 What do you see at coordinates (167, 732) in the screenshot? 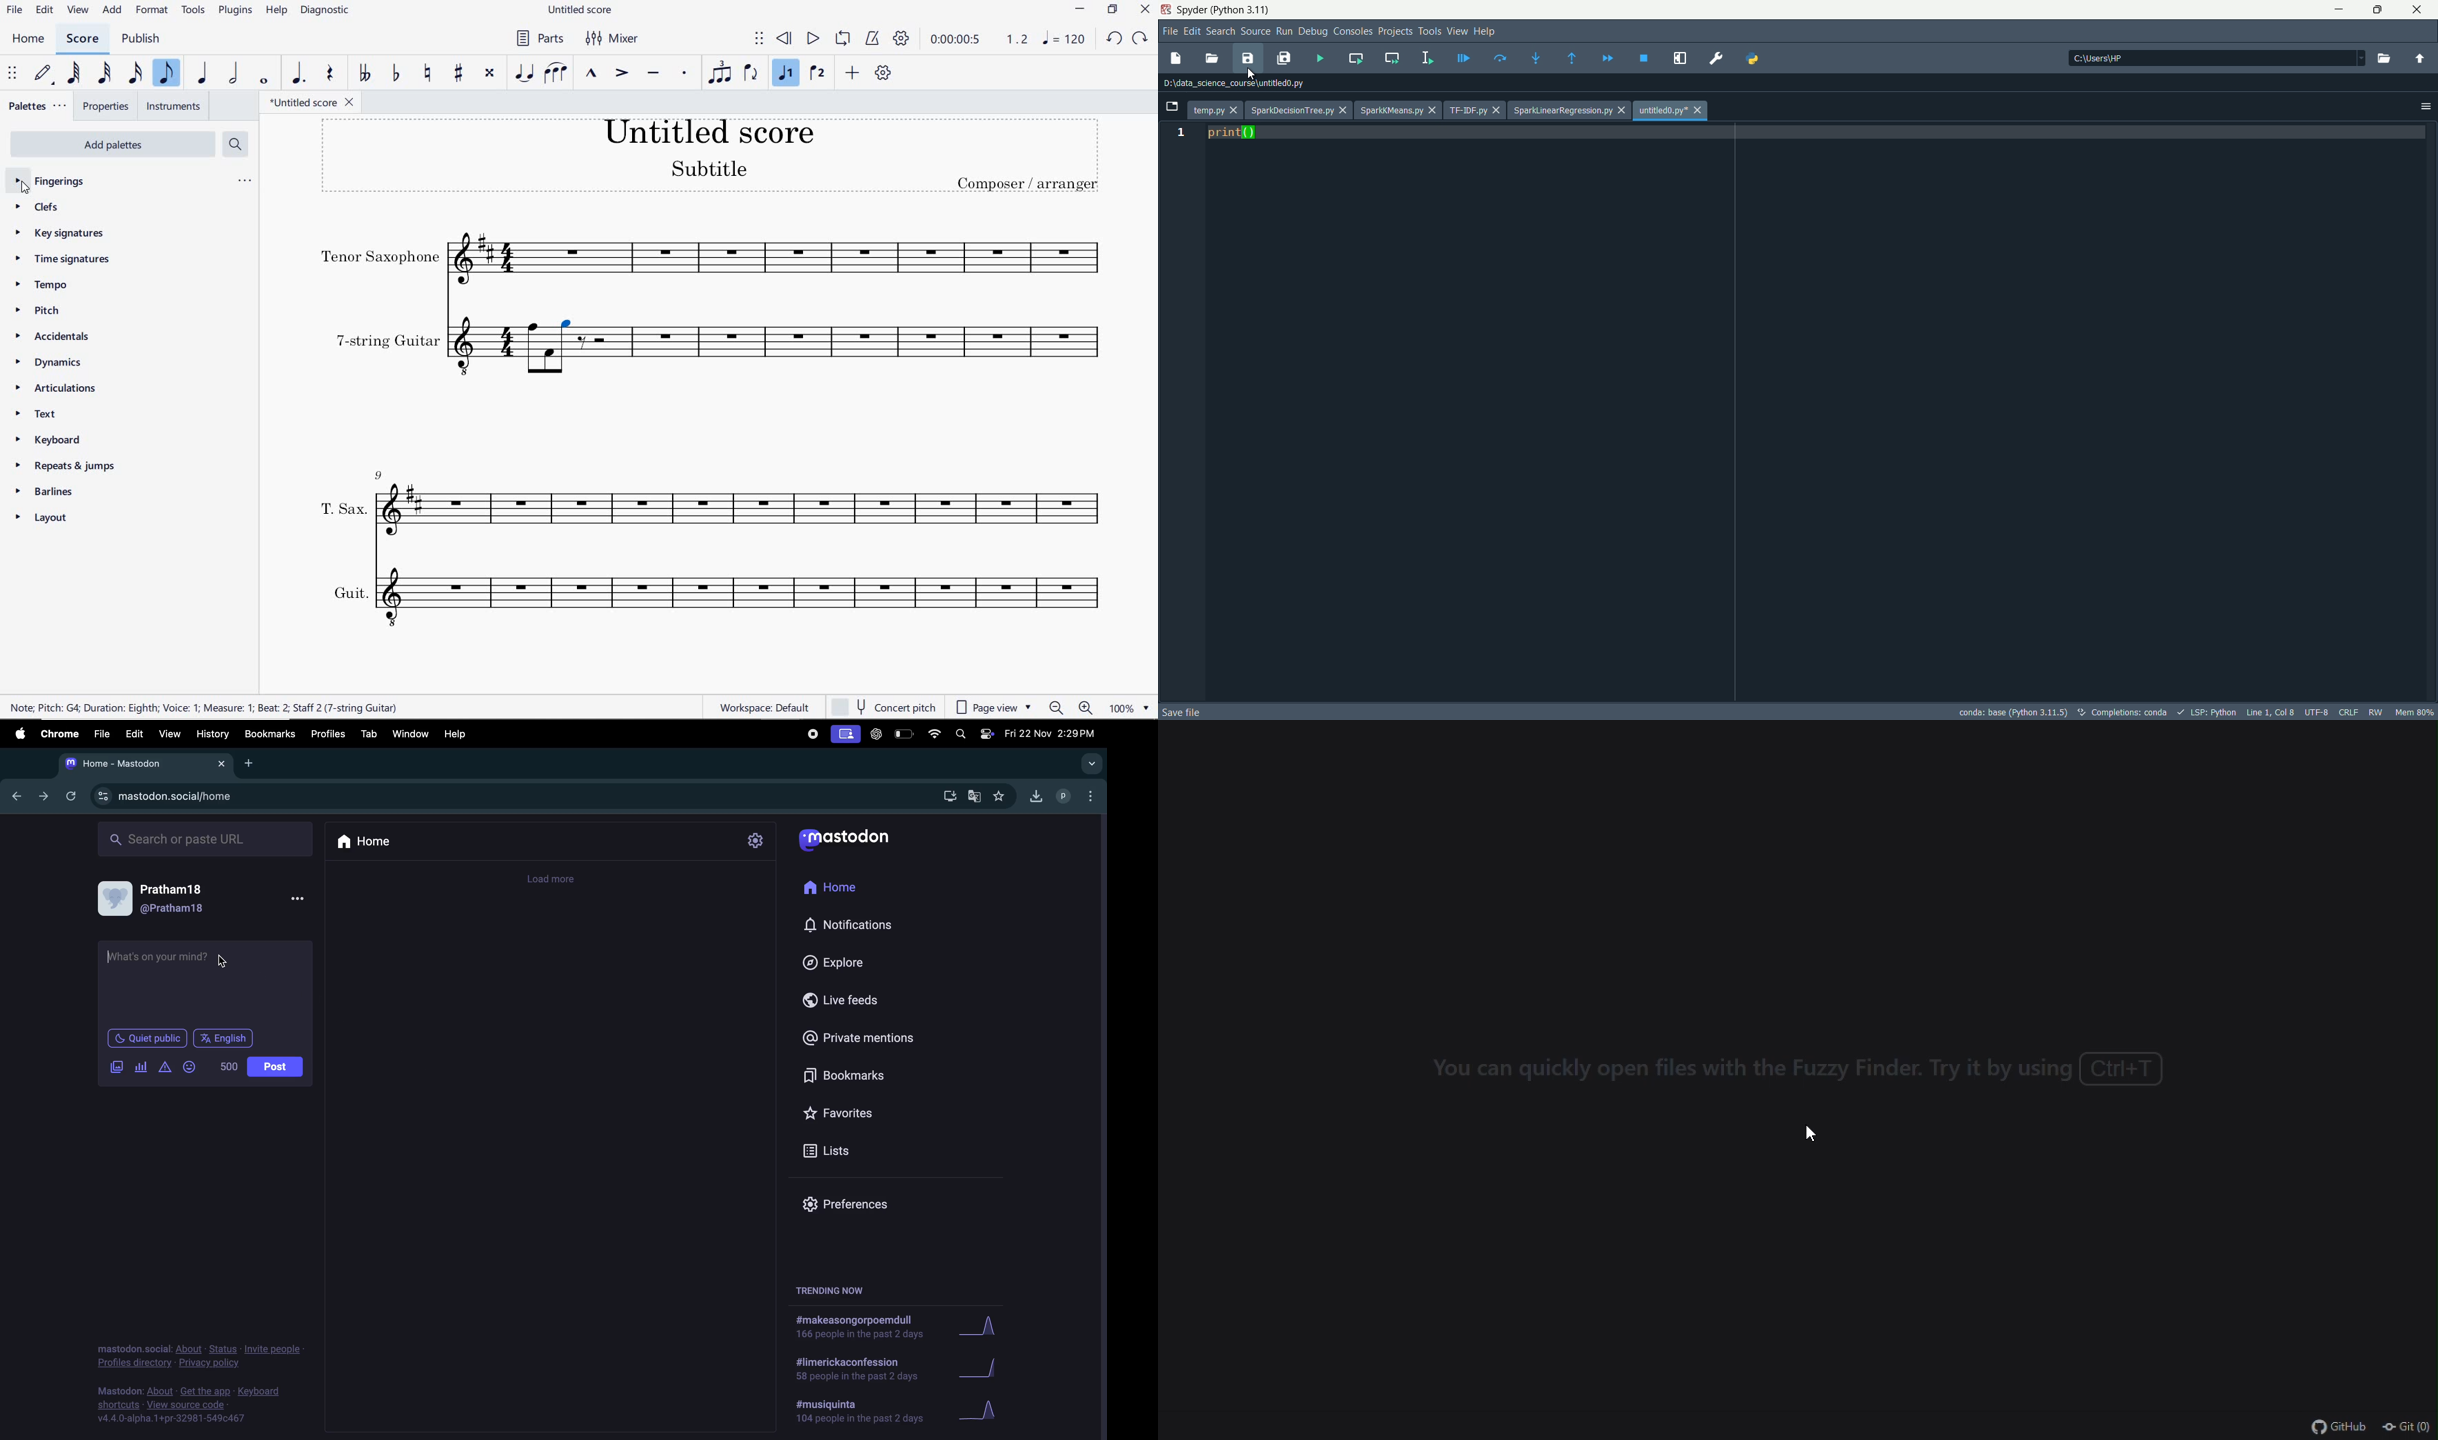
I see `view` at bounding box center [167, 732].